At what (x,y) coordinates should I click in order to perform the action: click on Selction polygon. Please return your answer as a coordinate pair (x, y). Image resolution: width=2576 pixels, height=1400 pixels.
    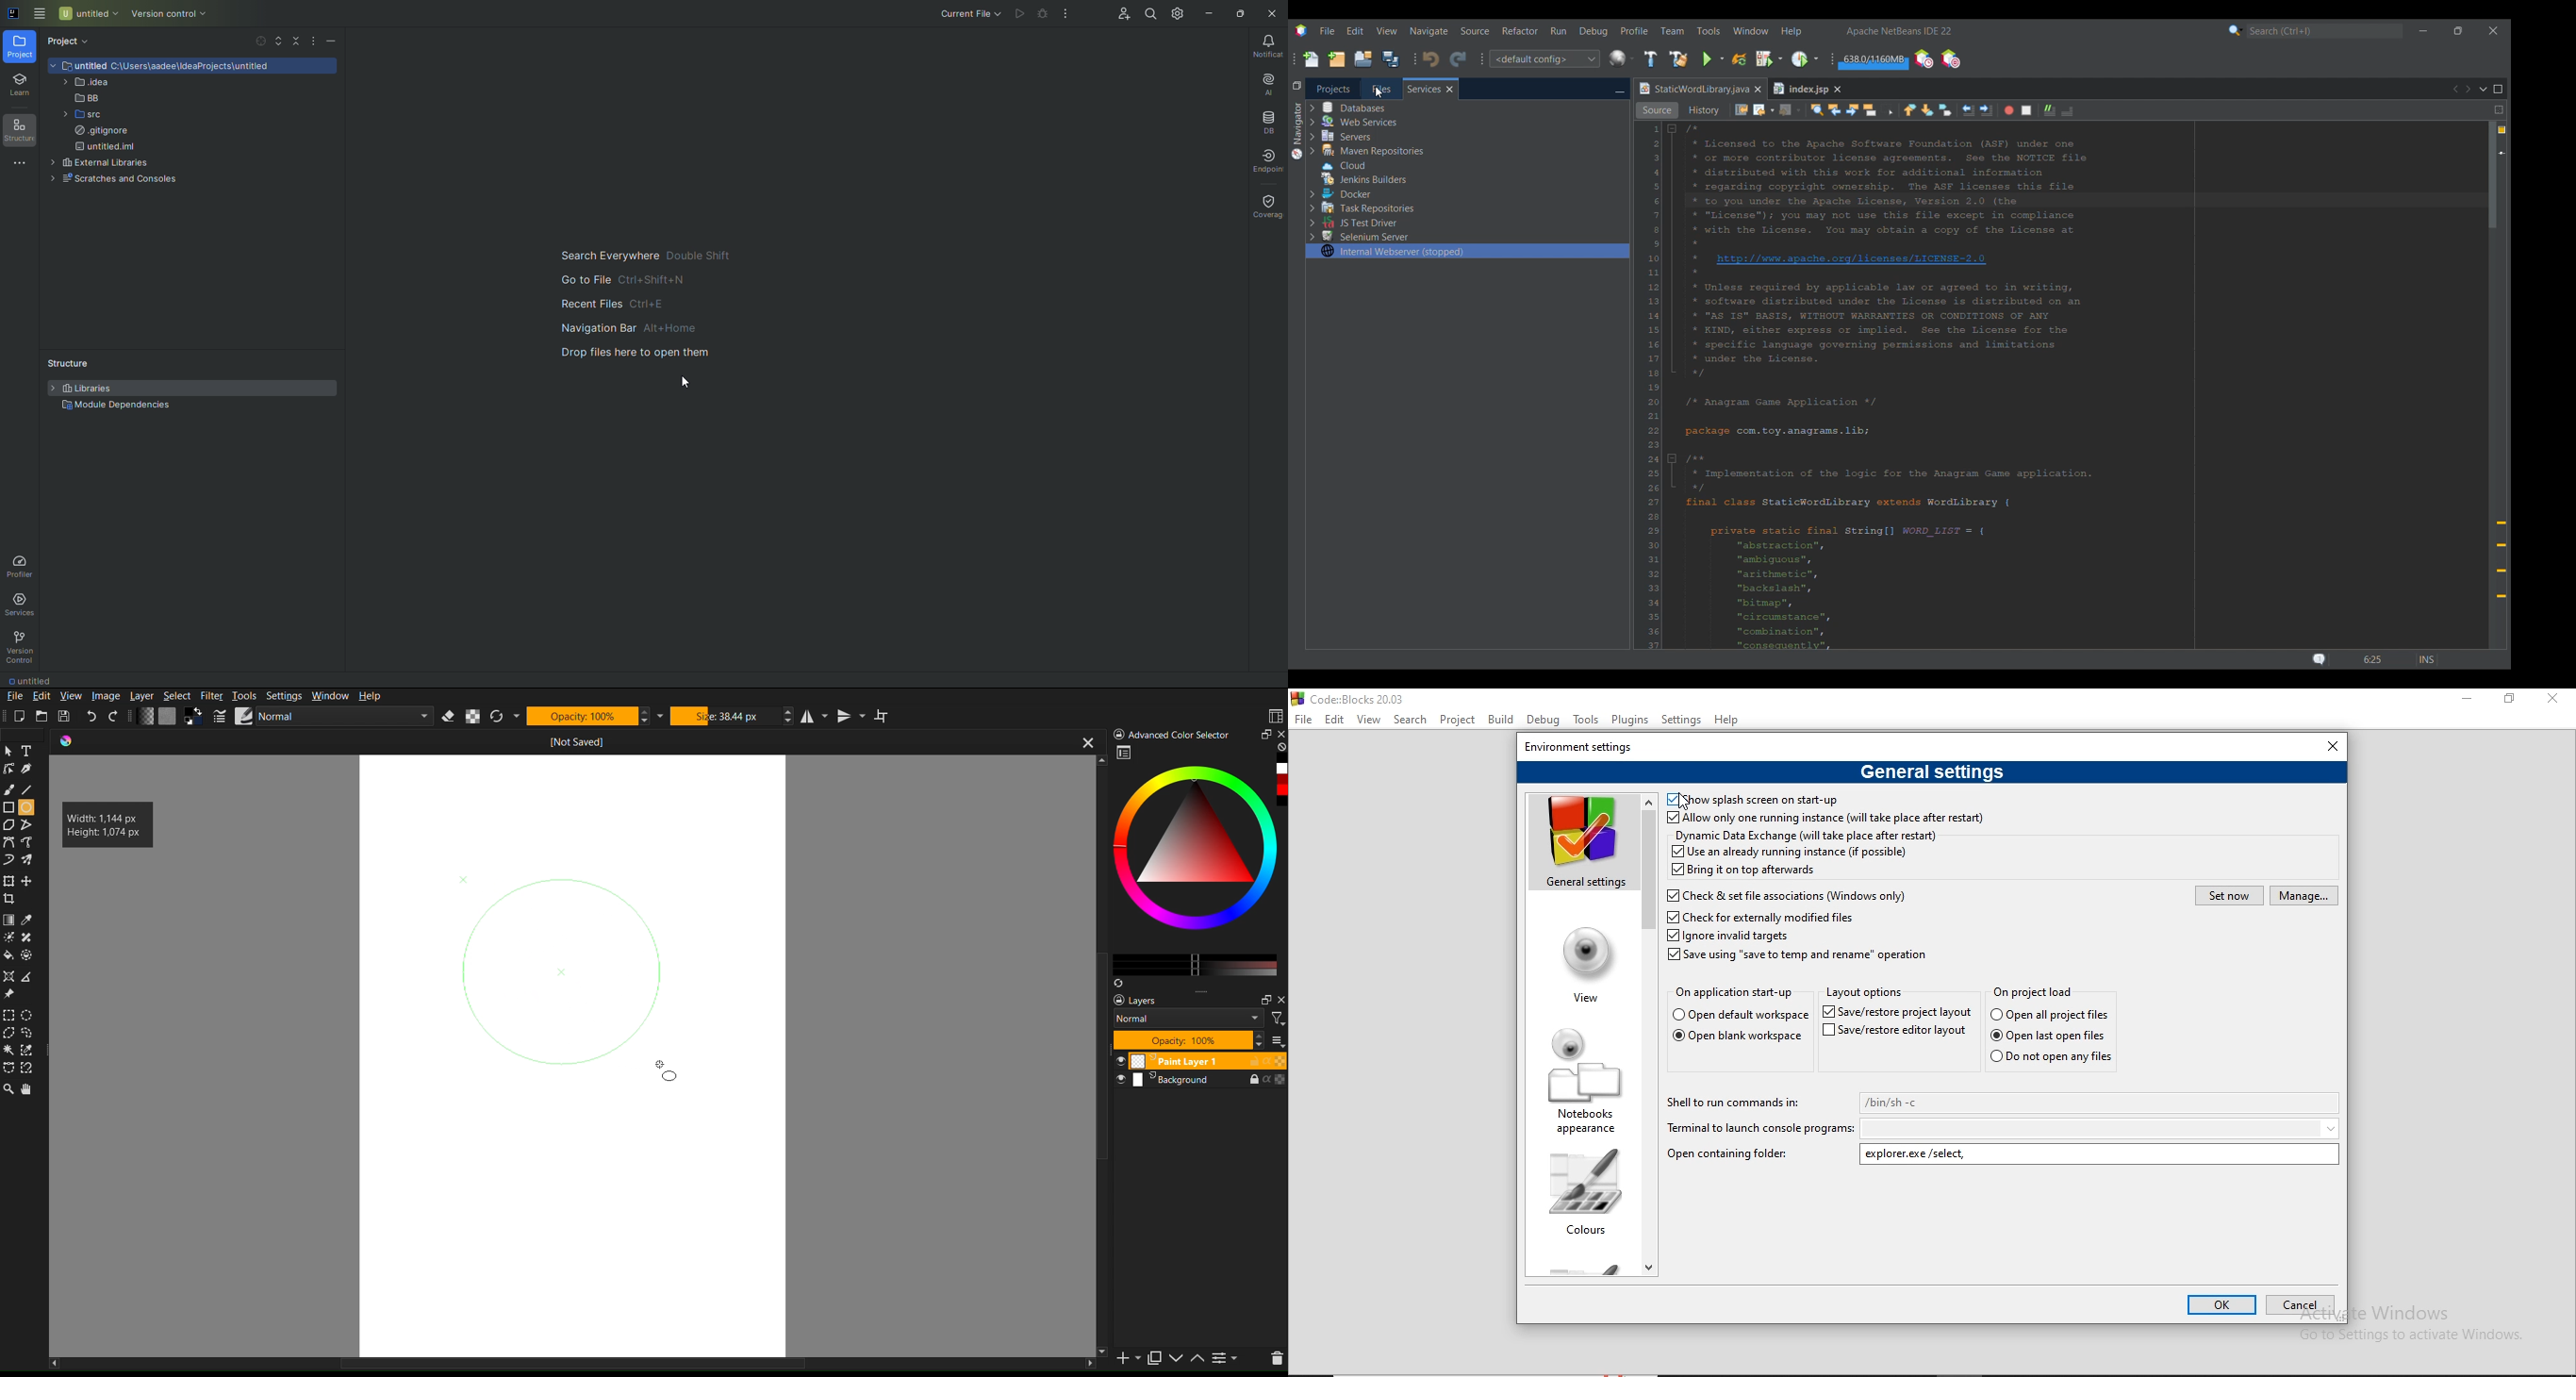
    Looking at the image, I should click on (9, 1033).